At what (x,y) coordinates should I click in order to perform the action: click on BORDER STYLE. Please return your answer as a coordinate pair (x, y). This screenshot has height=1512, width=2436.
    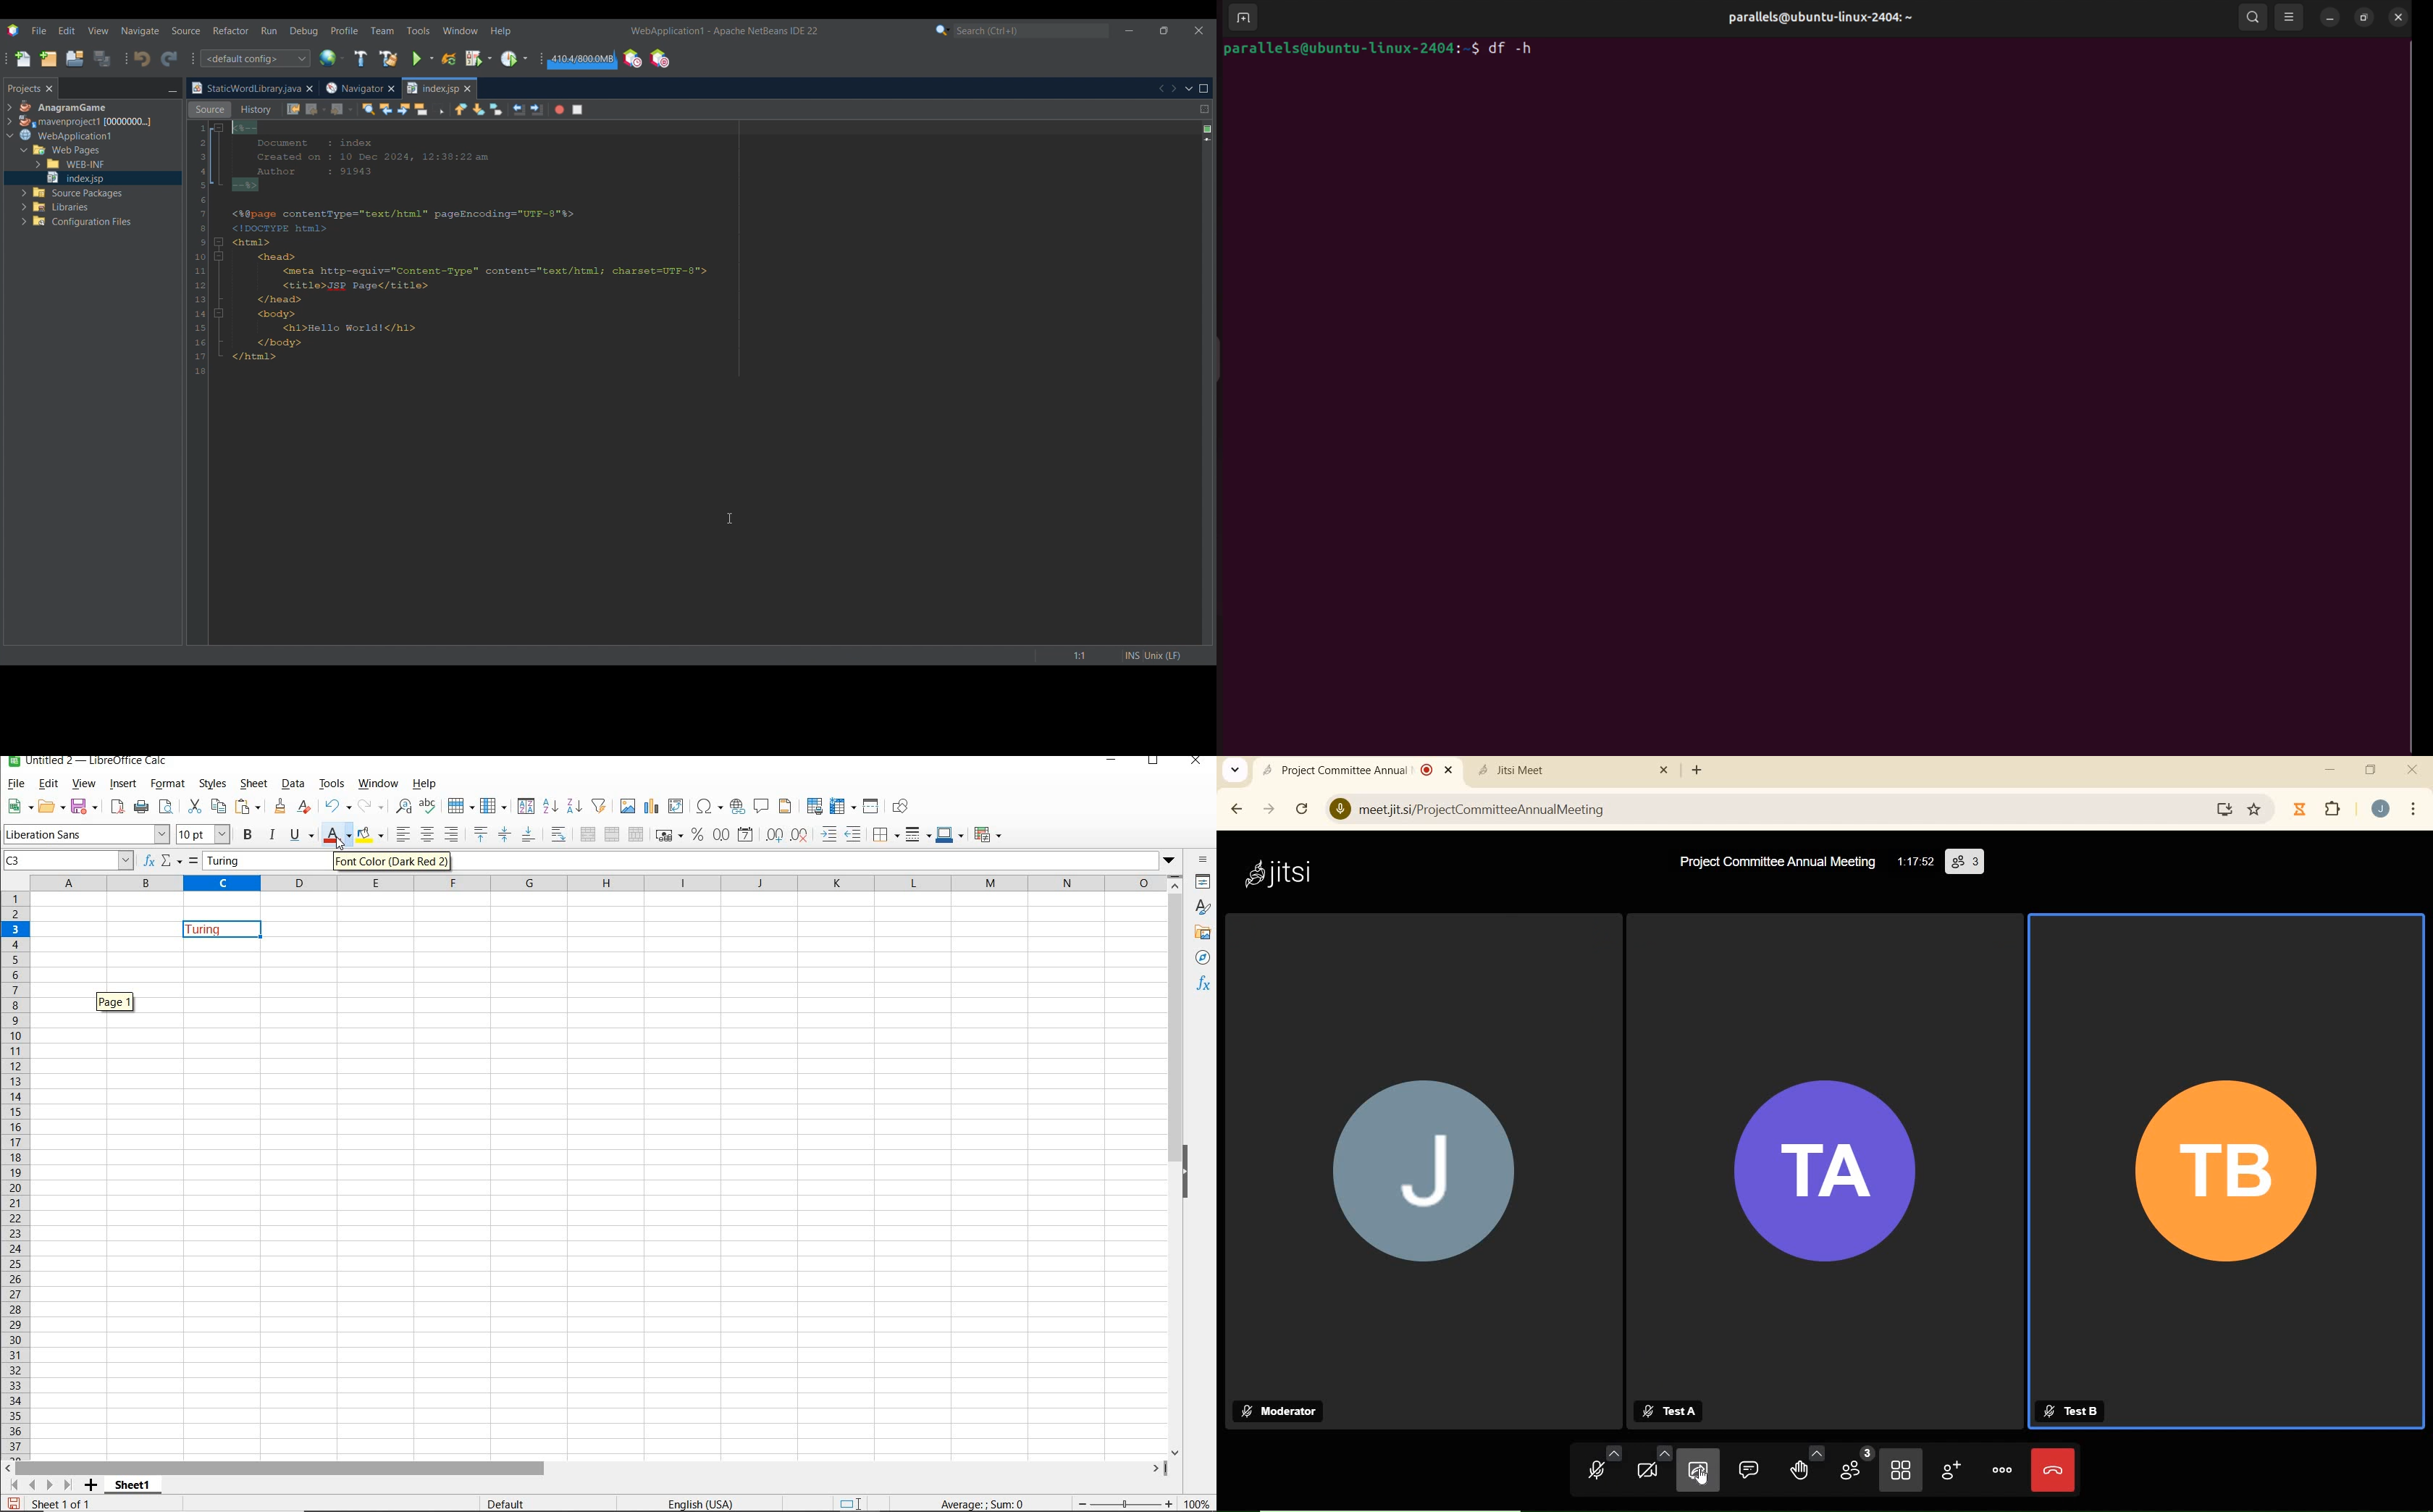
    Looking at the image, I should click on (915, 835).